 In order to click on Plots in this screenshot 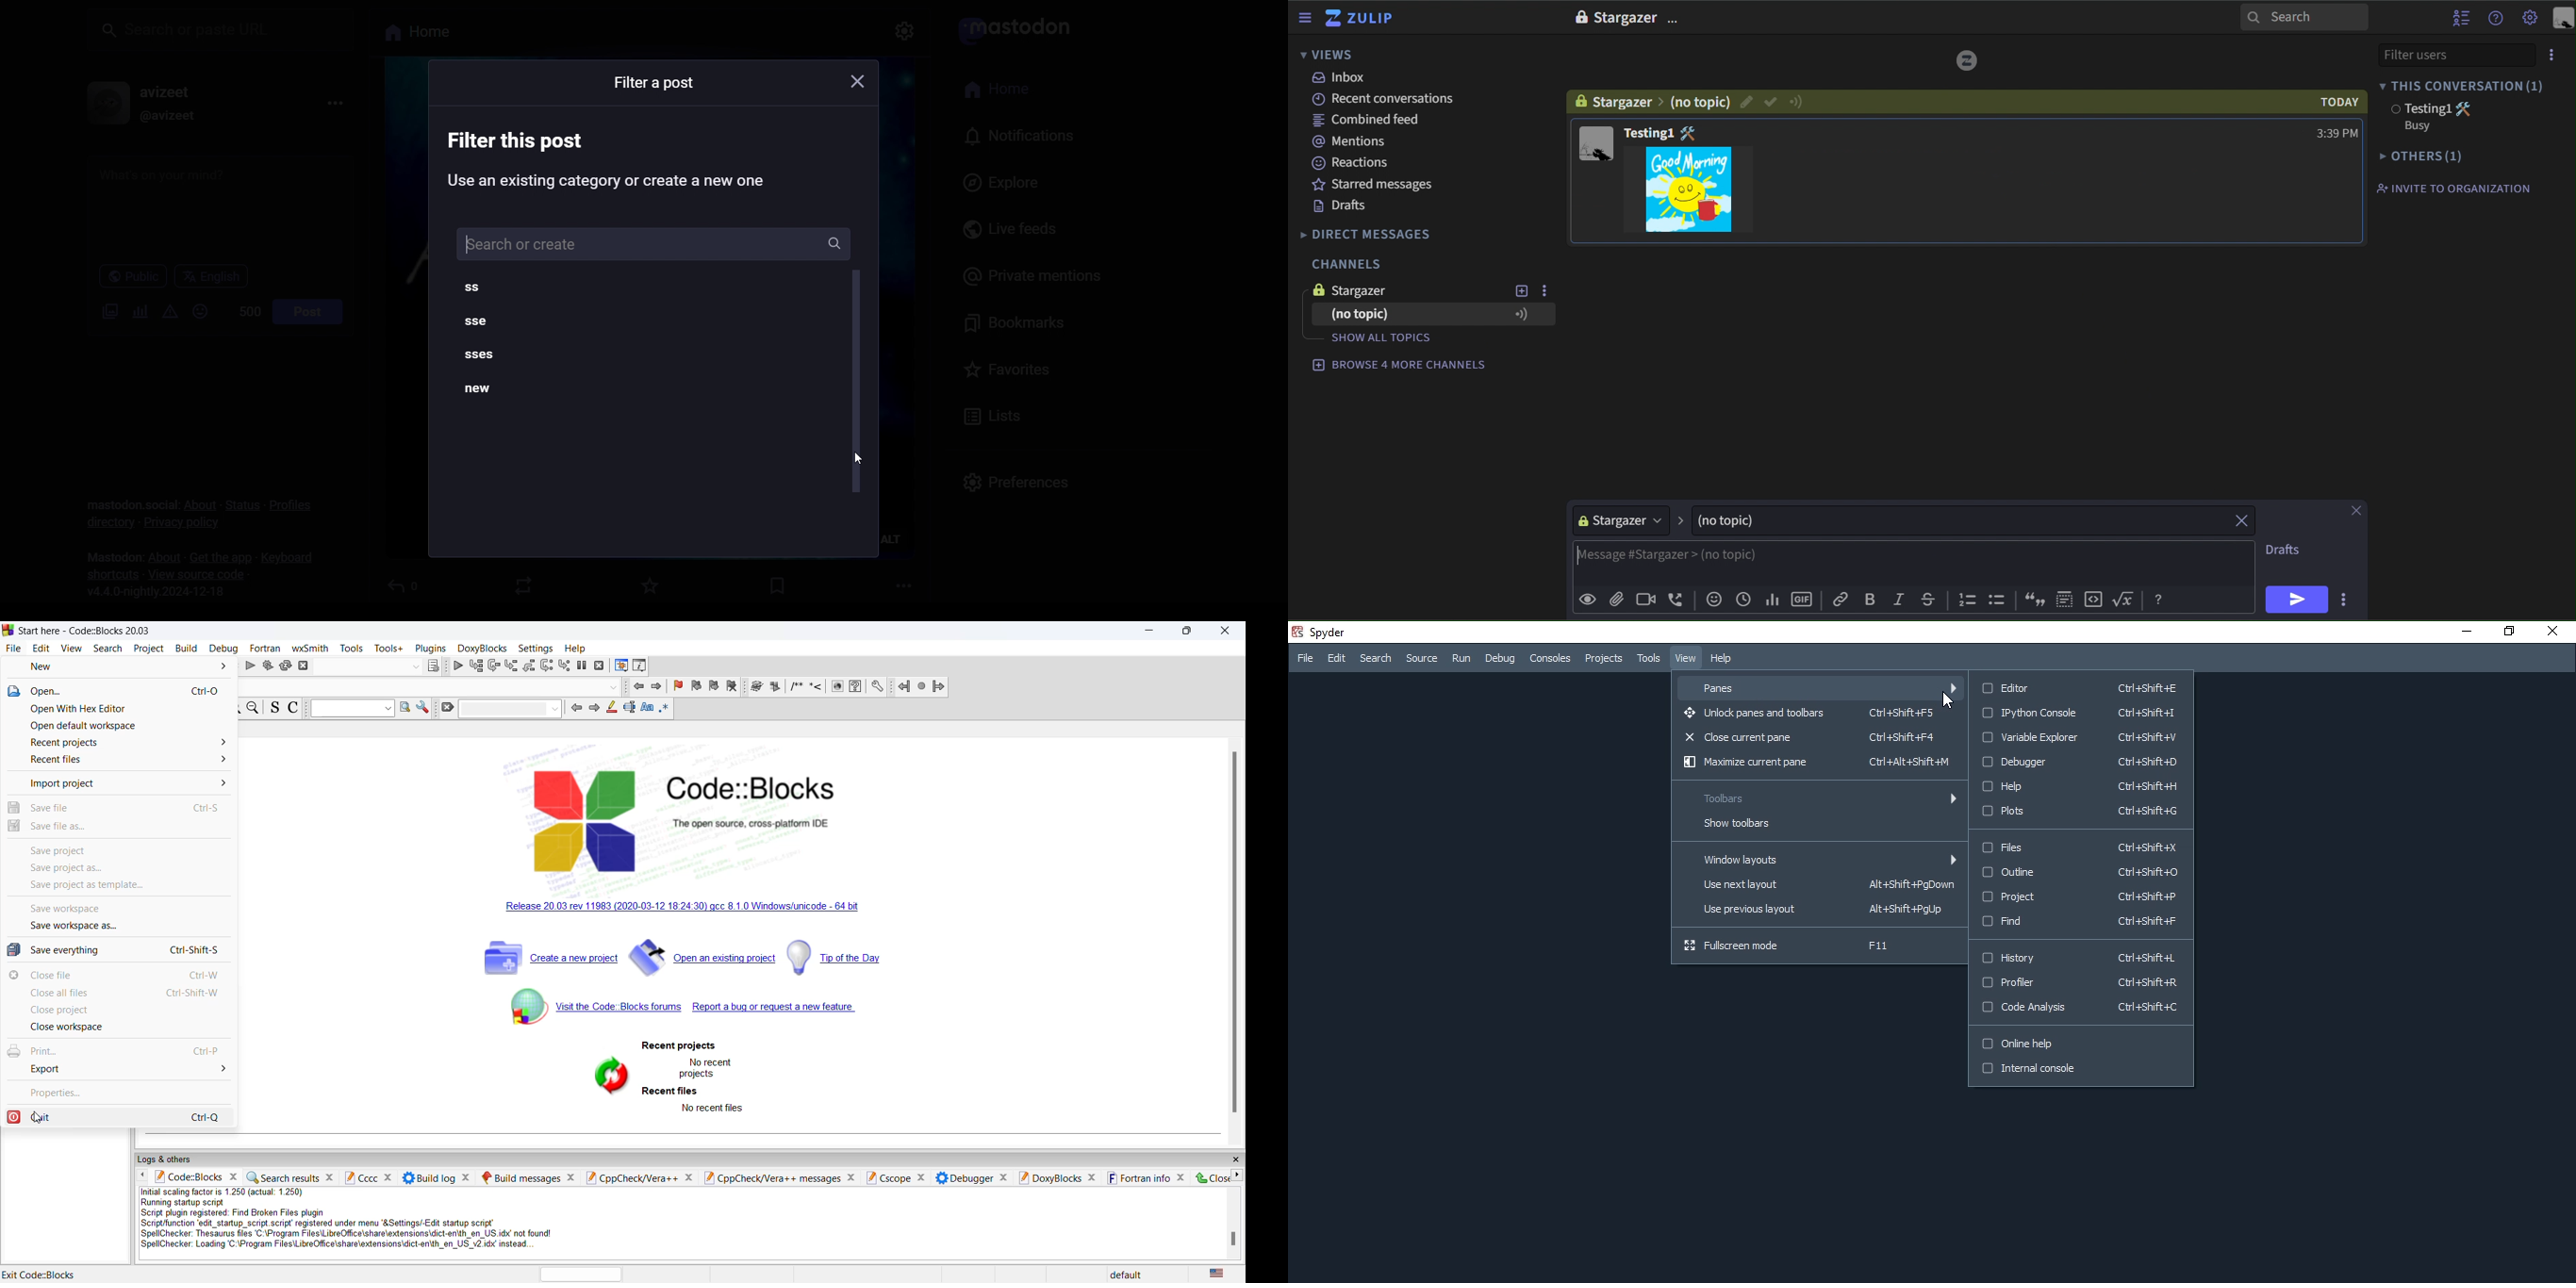, I will do `click(2079, 814)`.